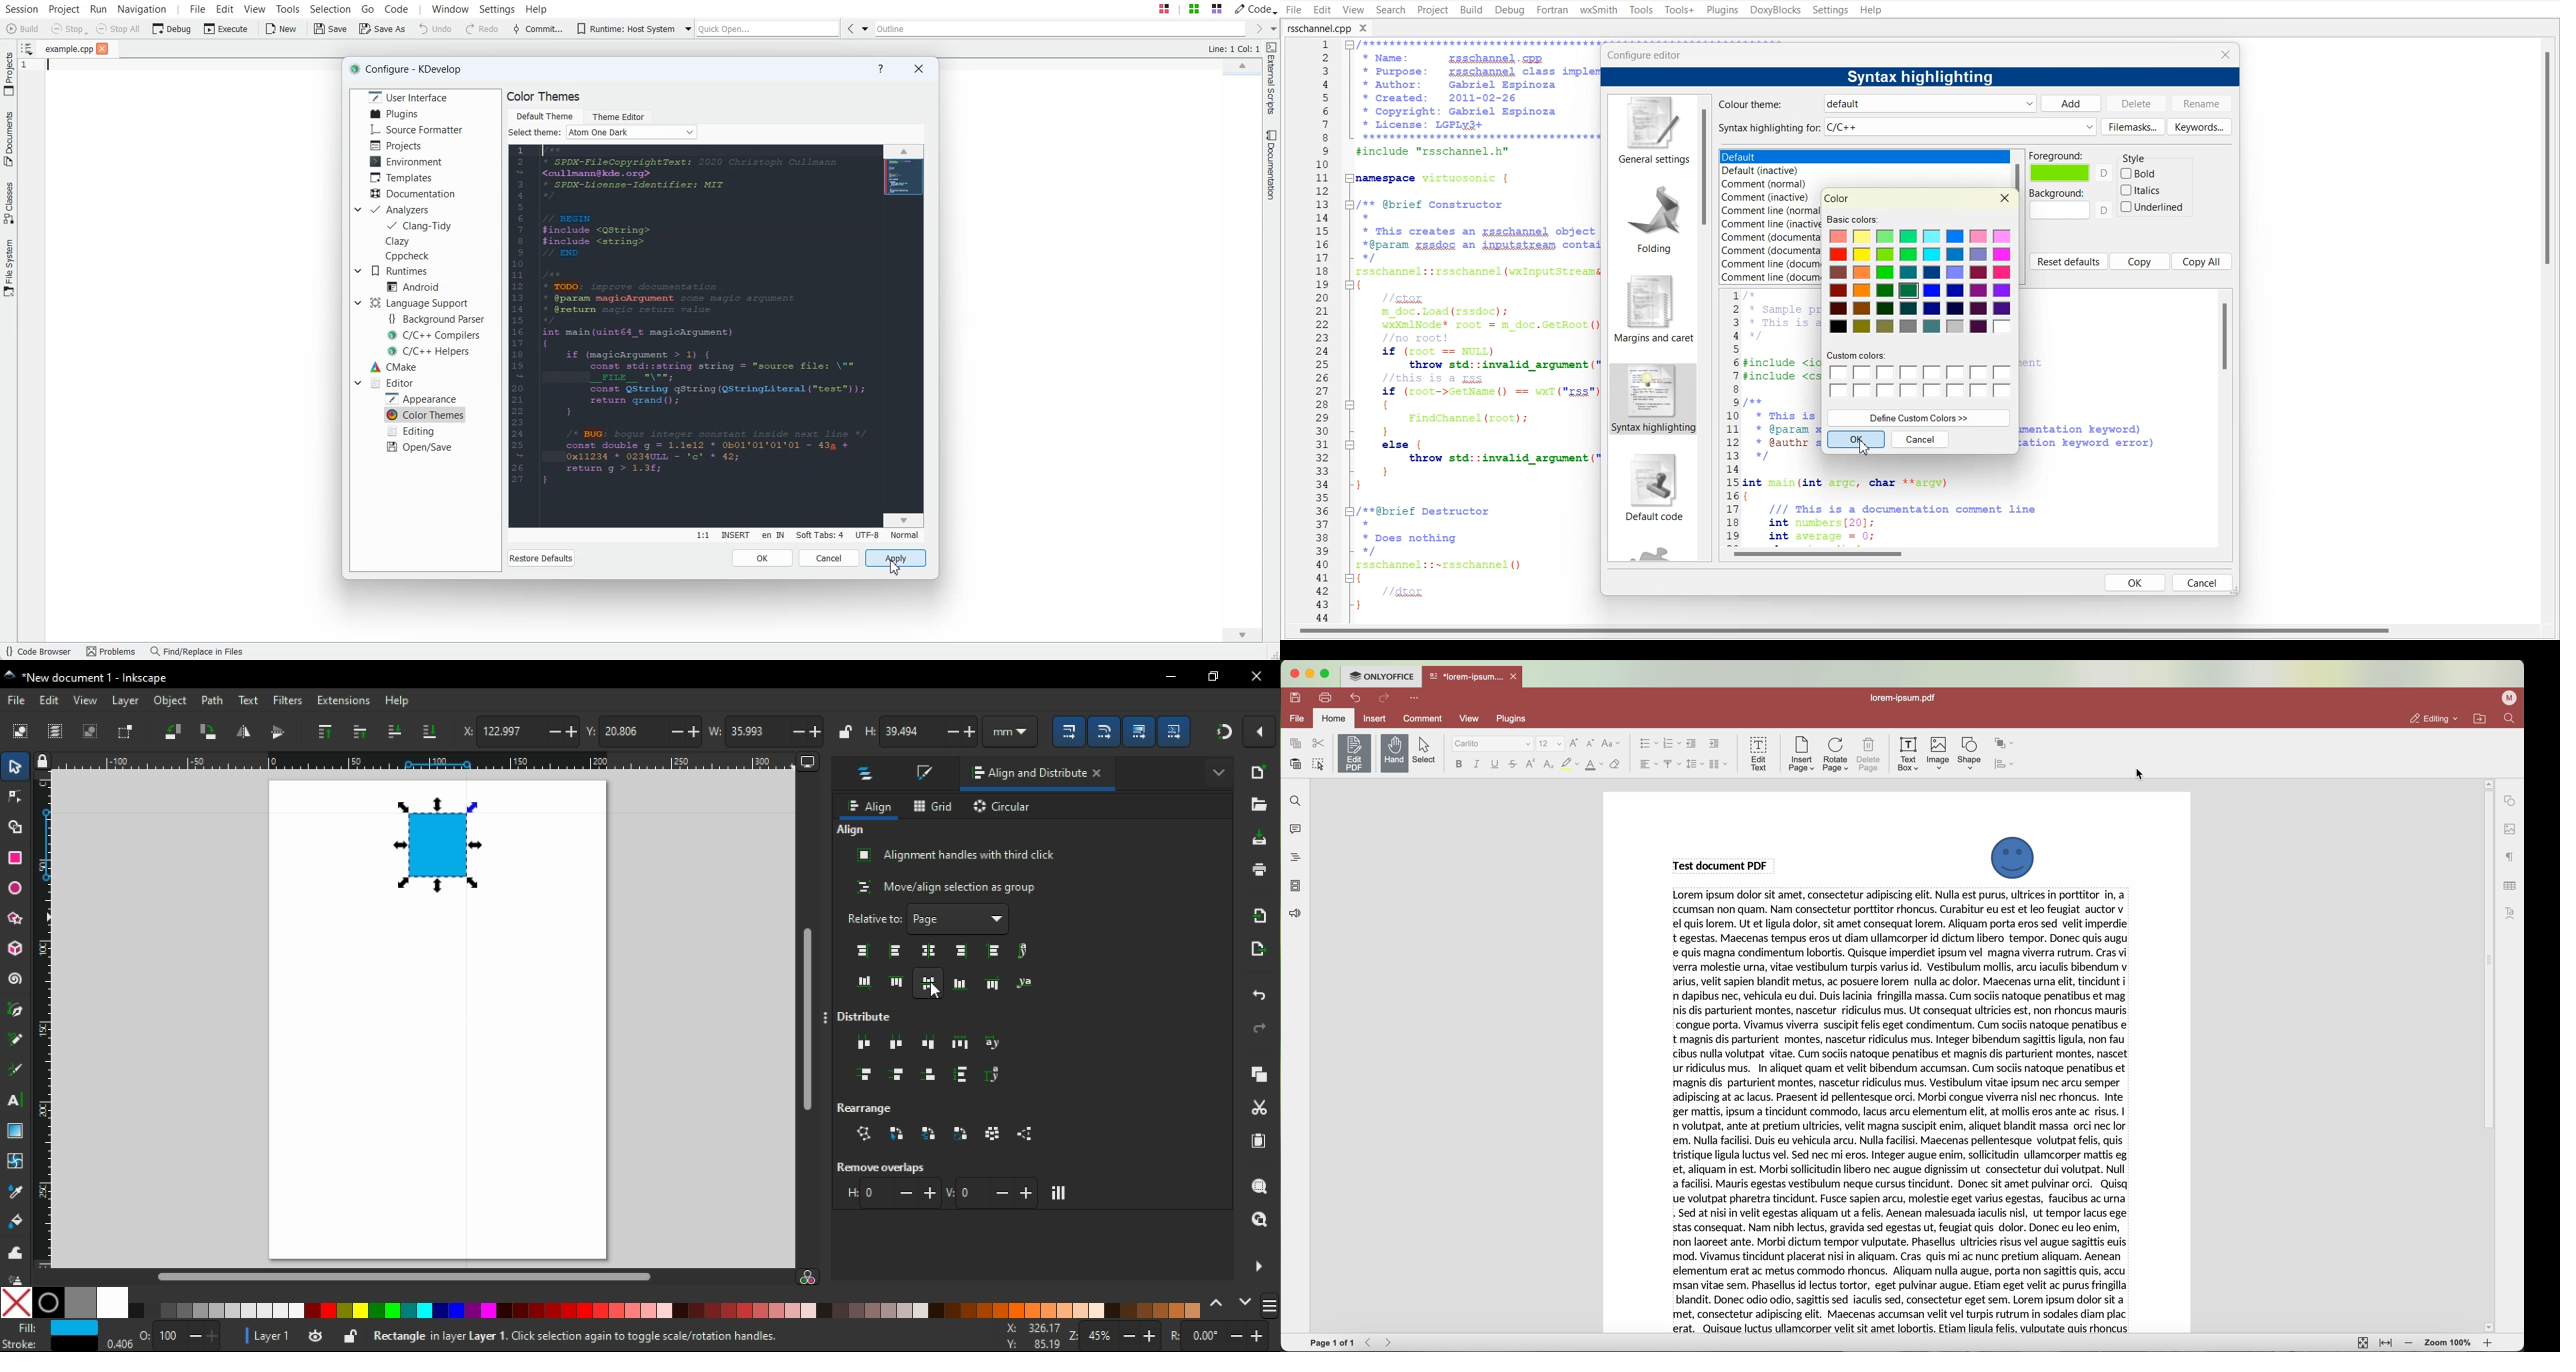 The width and height of the screenshot is (2576, 1372). What do you see at coordinates (247, 701) in the screenshot?
I see `text` at bounding box center [247, 701].